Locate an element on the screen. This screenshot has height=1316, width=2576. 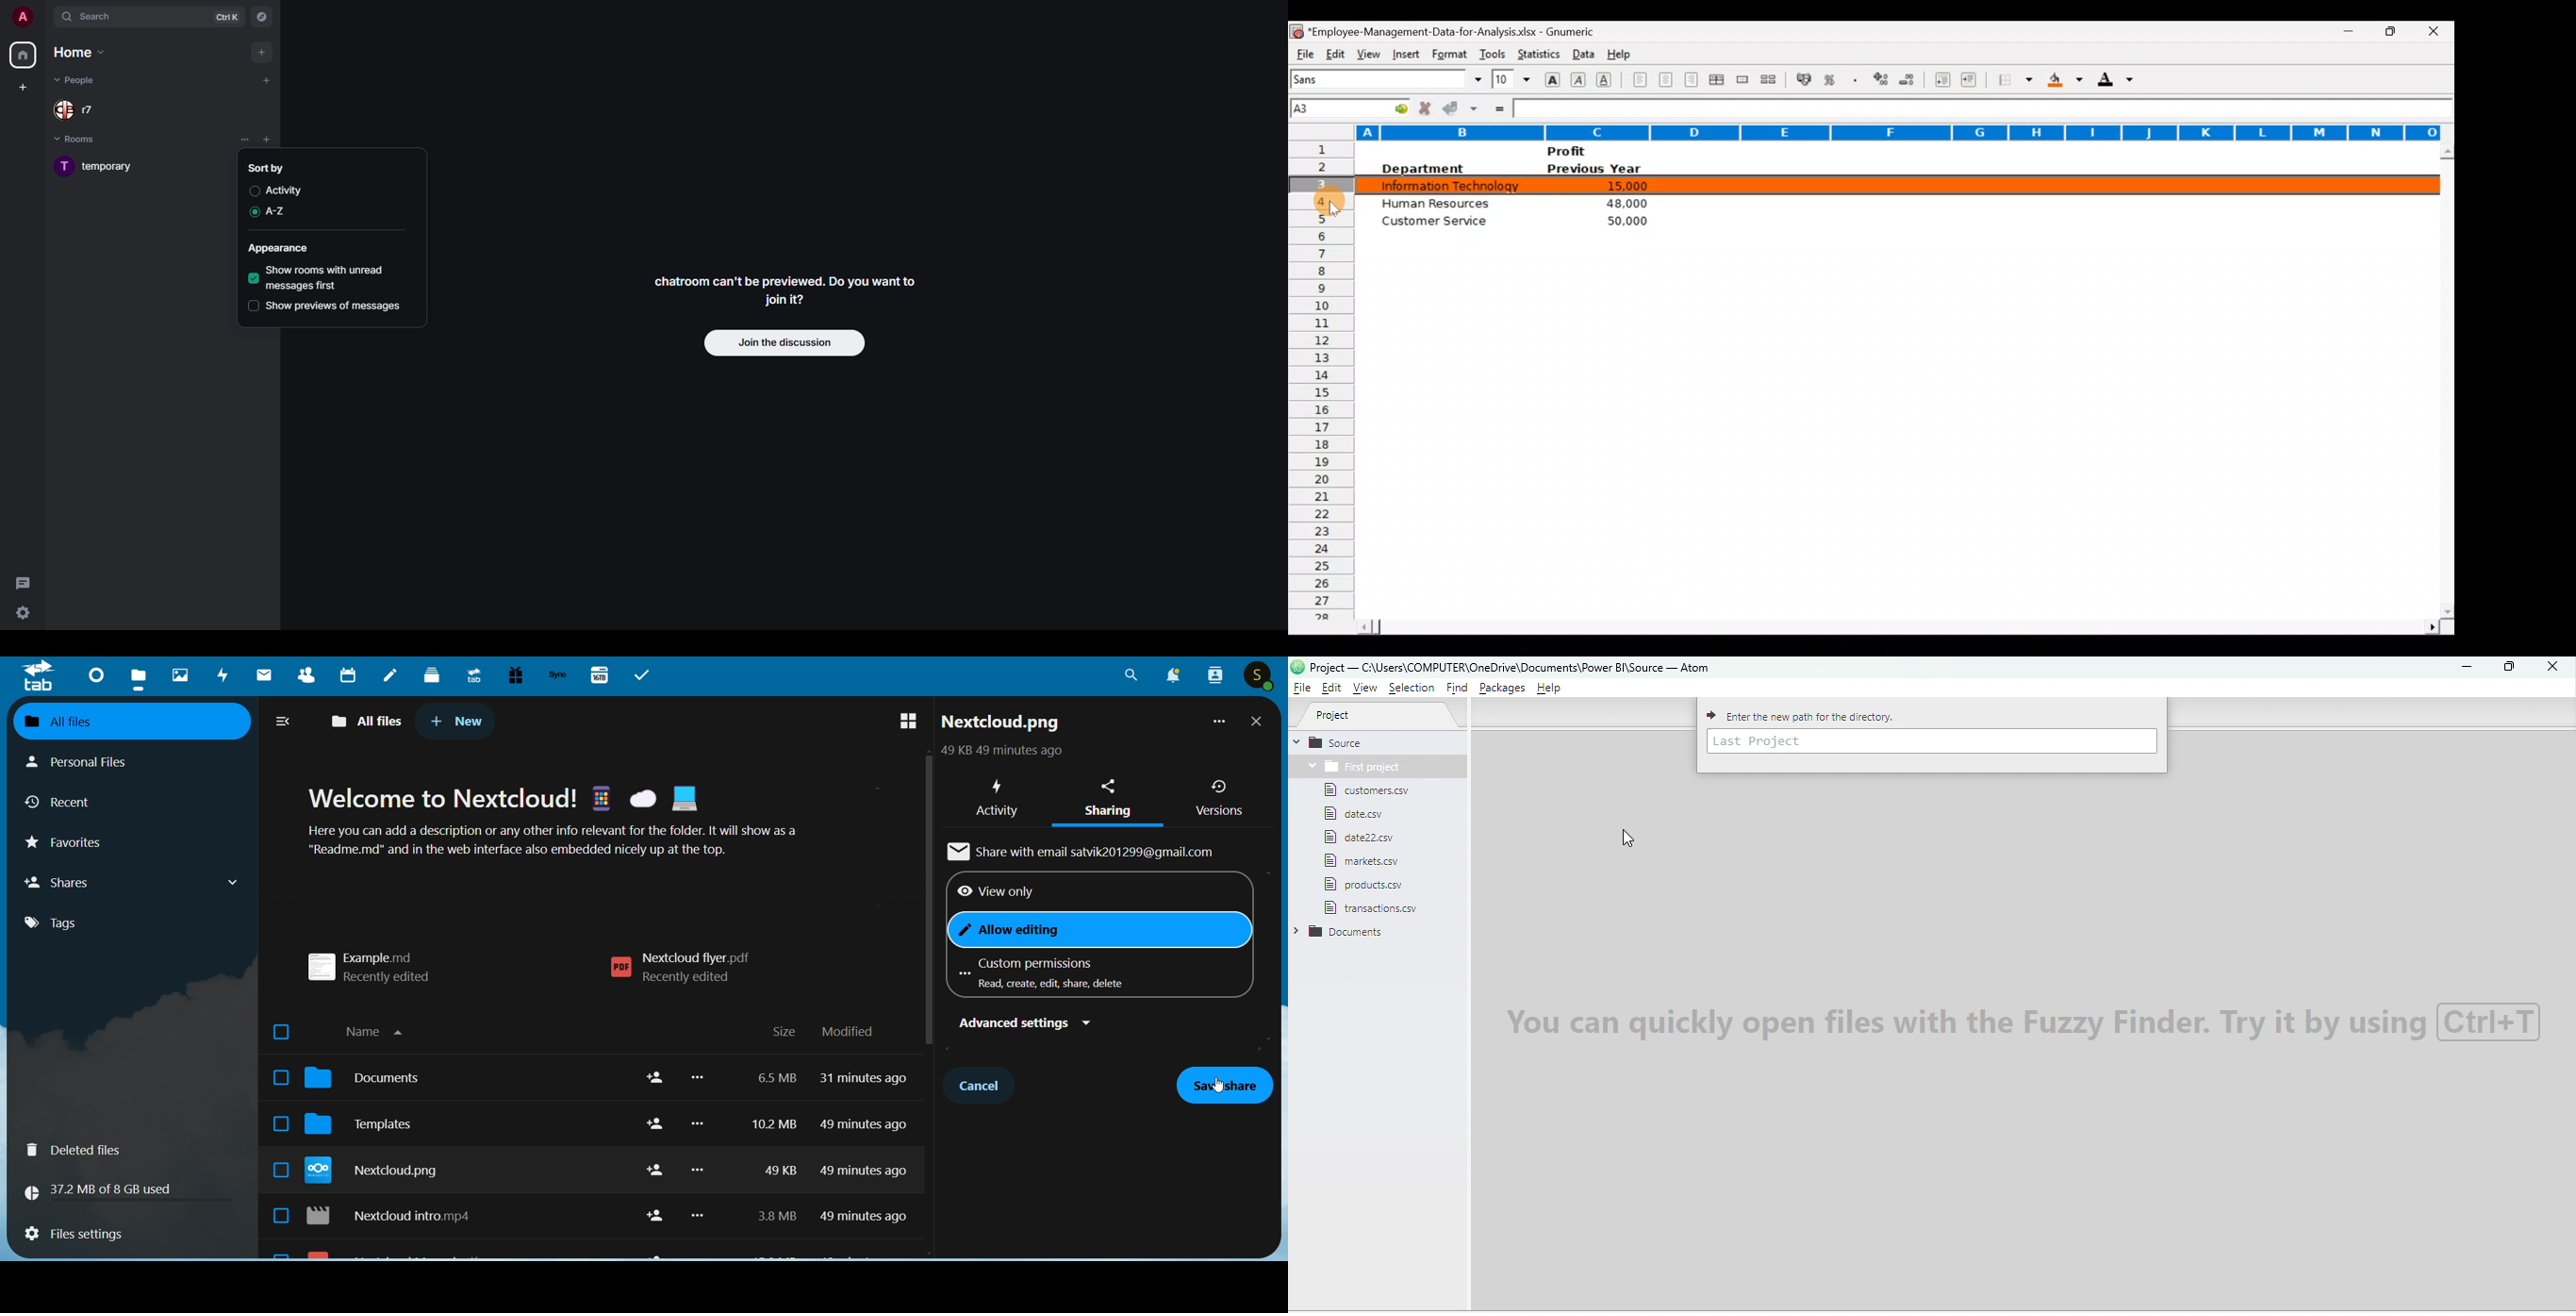
welcome text is located at coordinates (572, 825).